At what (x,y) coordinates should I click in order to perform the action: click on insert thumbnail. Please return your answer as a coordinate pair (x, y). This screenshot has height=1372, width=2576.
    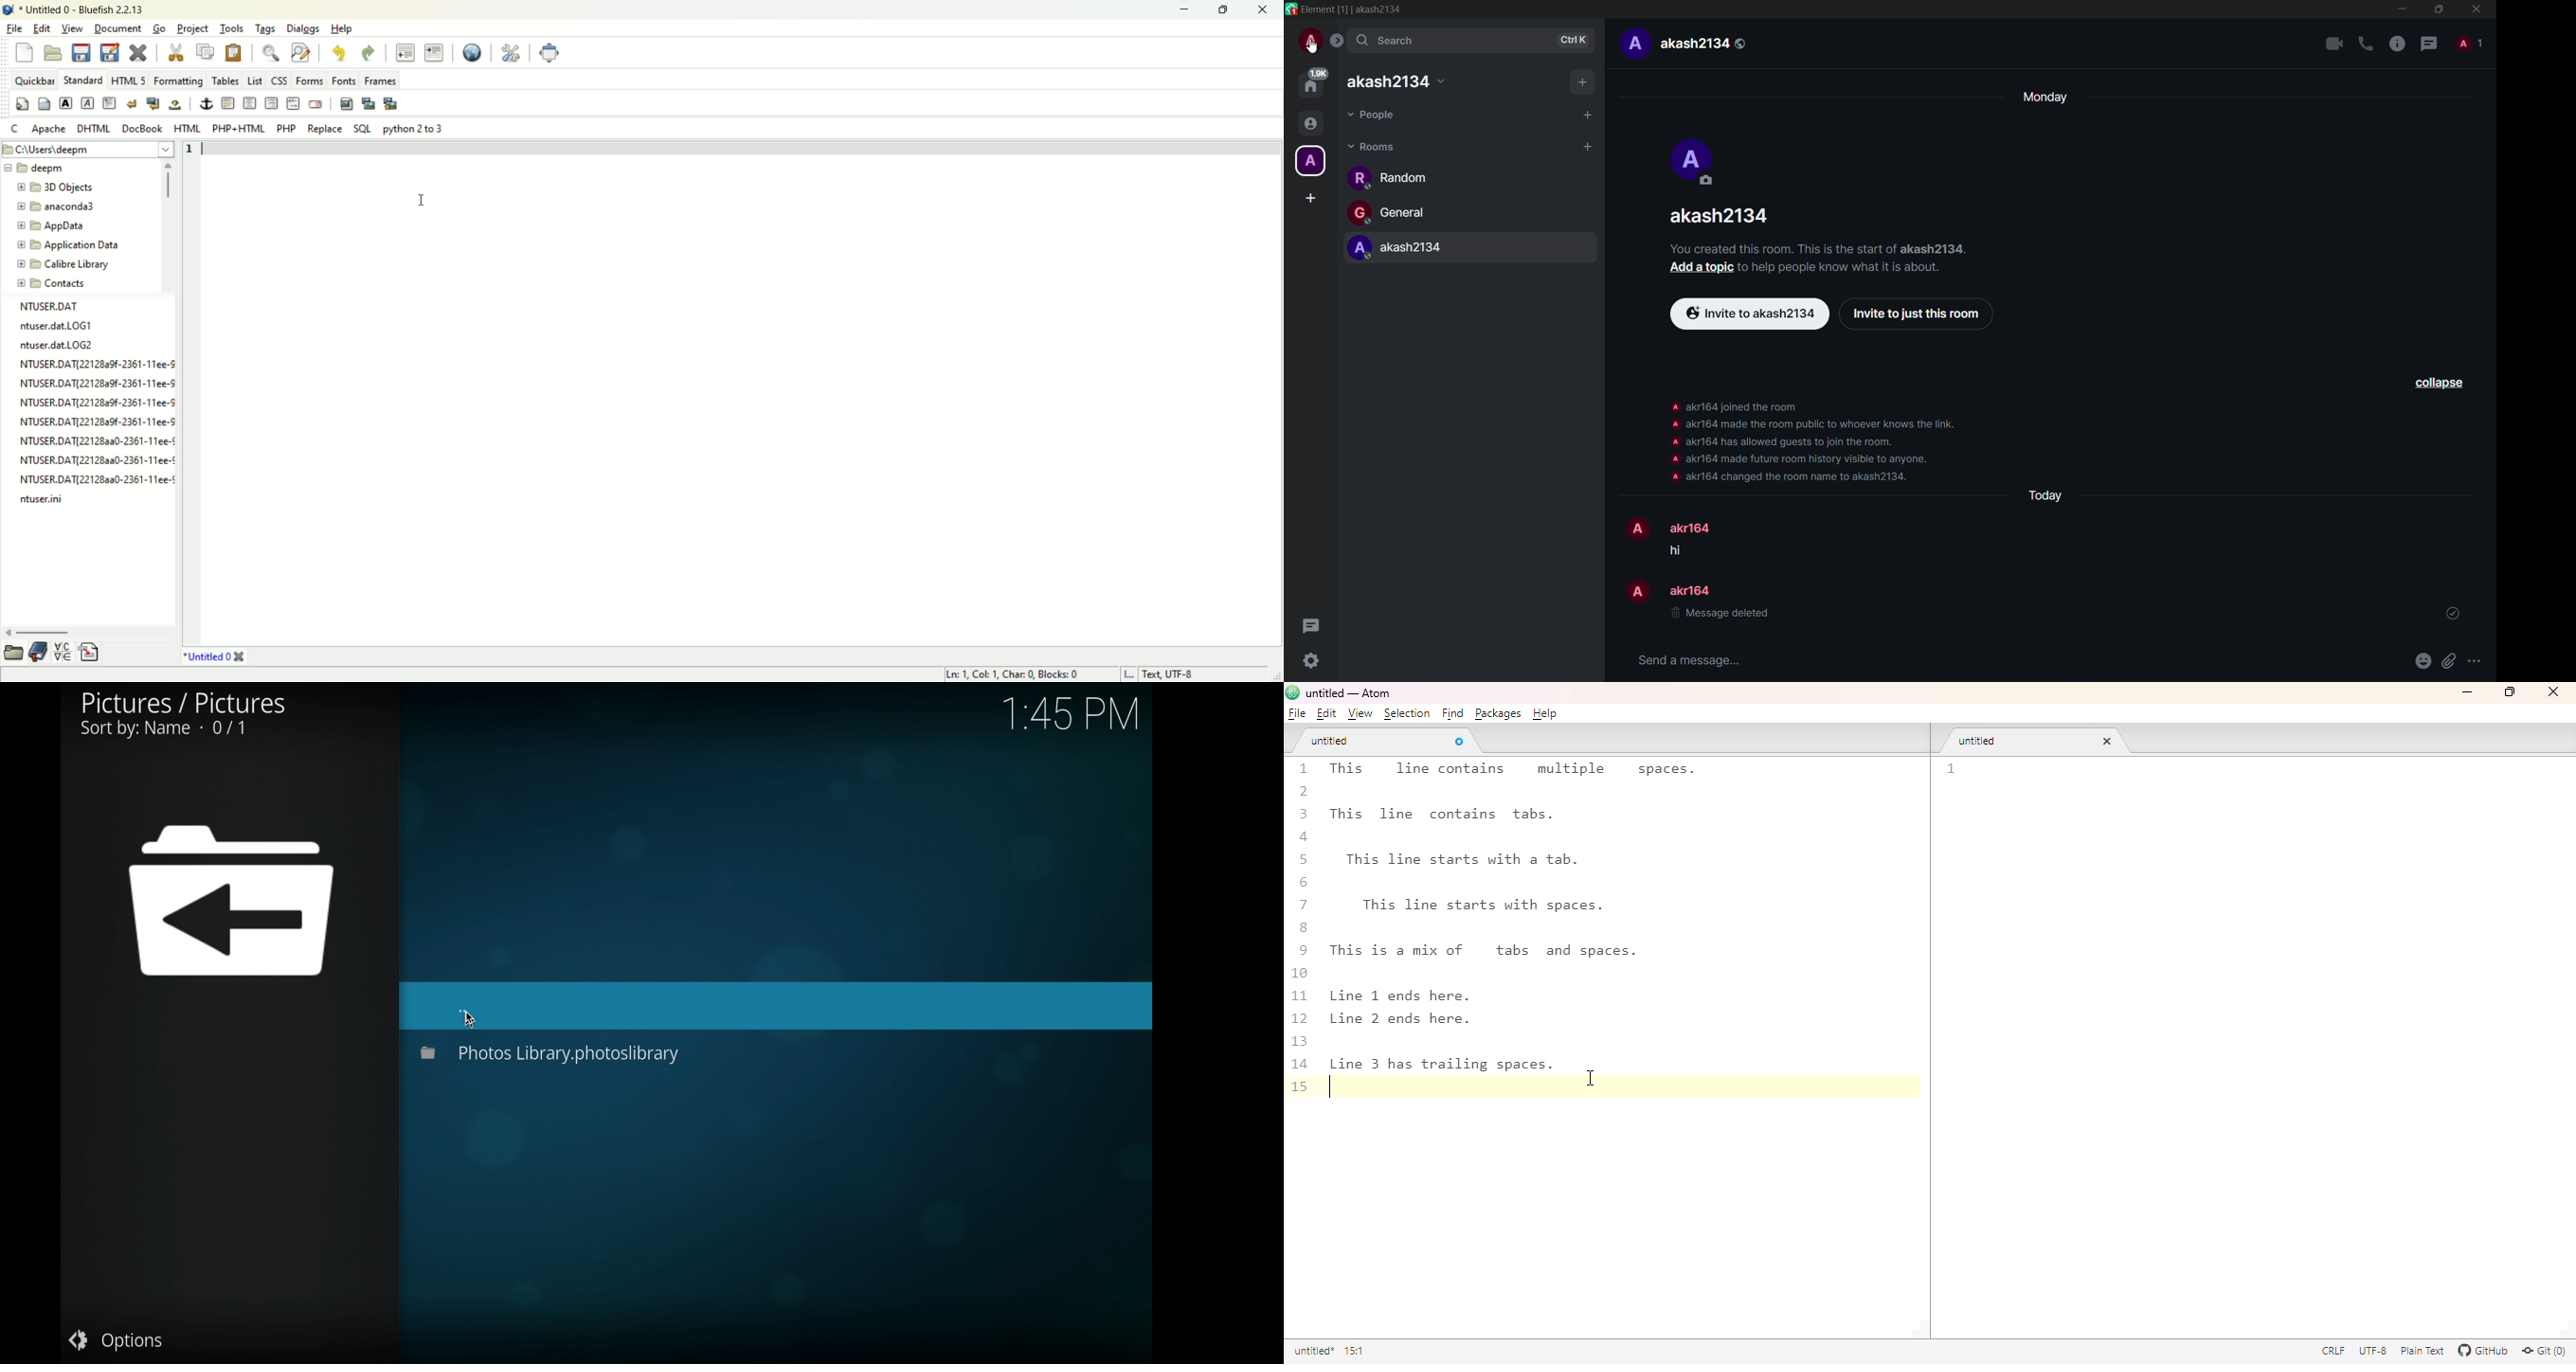
    Looking at the image, I should click on (368, 102).